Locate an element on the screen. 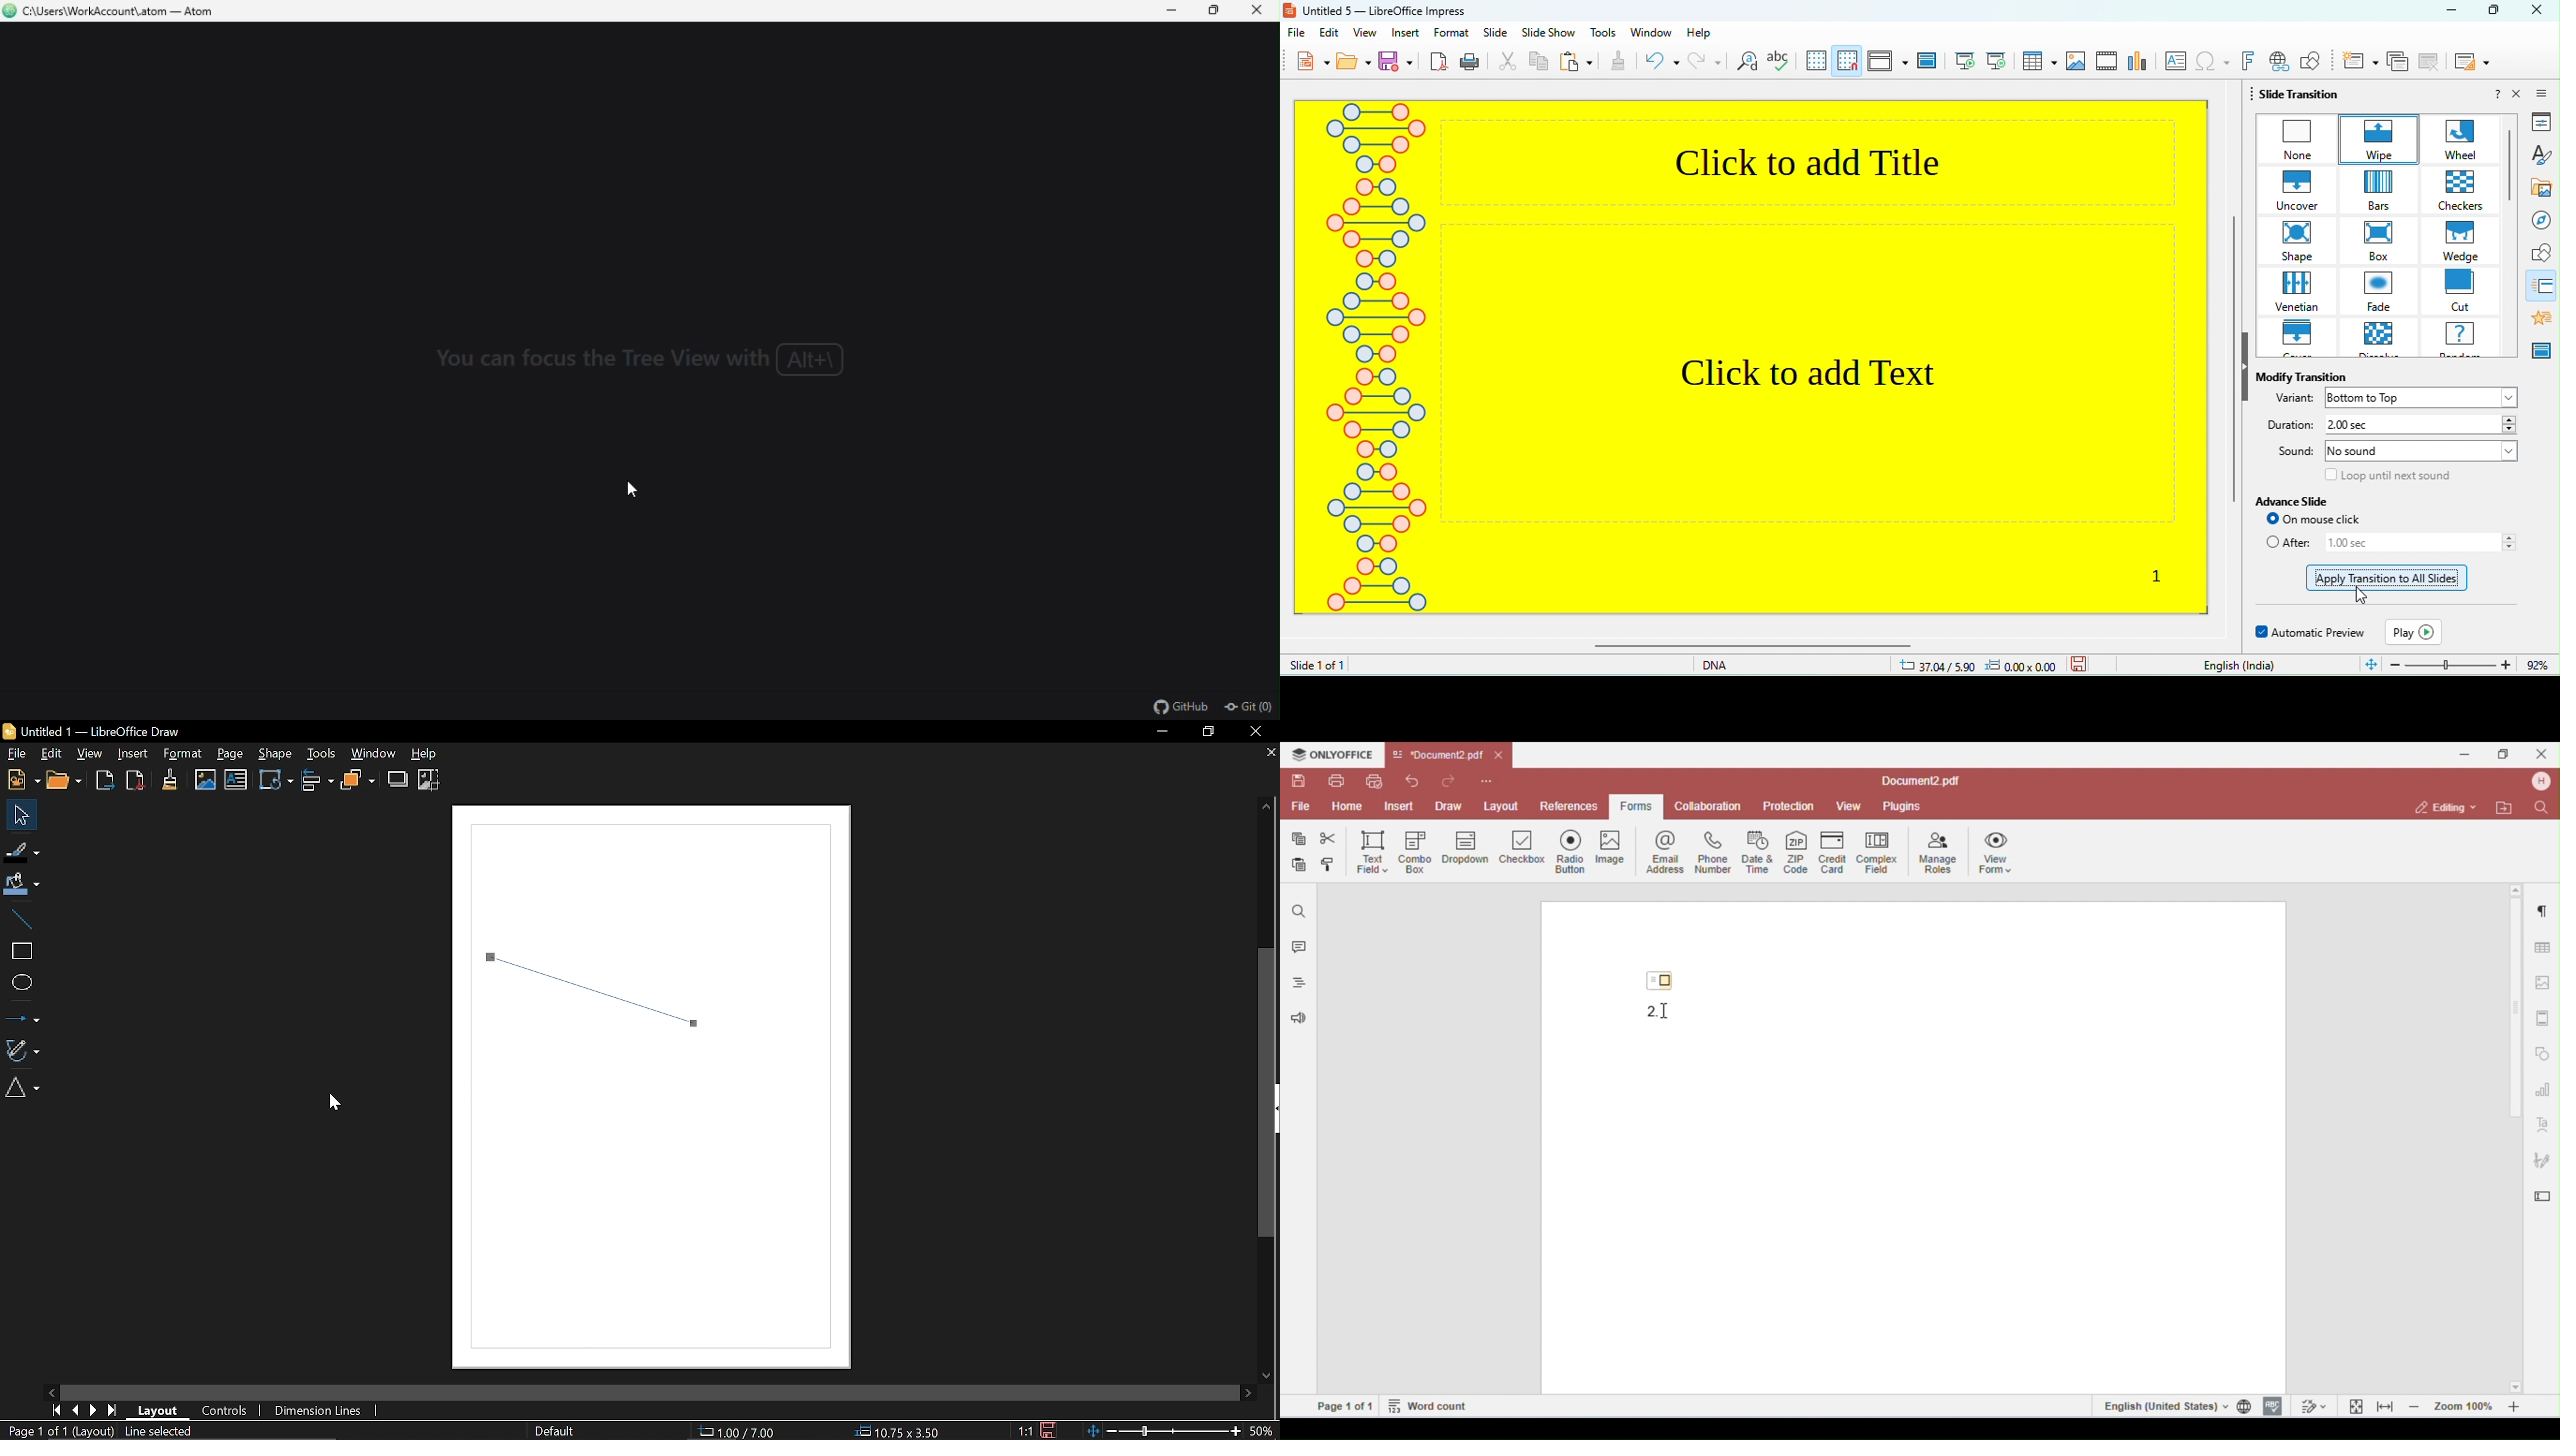 This screenshot has height=1456, width=2576. Layout is located at coordinates (162, 1410).